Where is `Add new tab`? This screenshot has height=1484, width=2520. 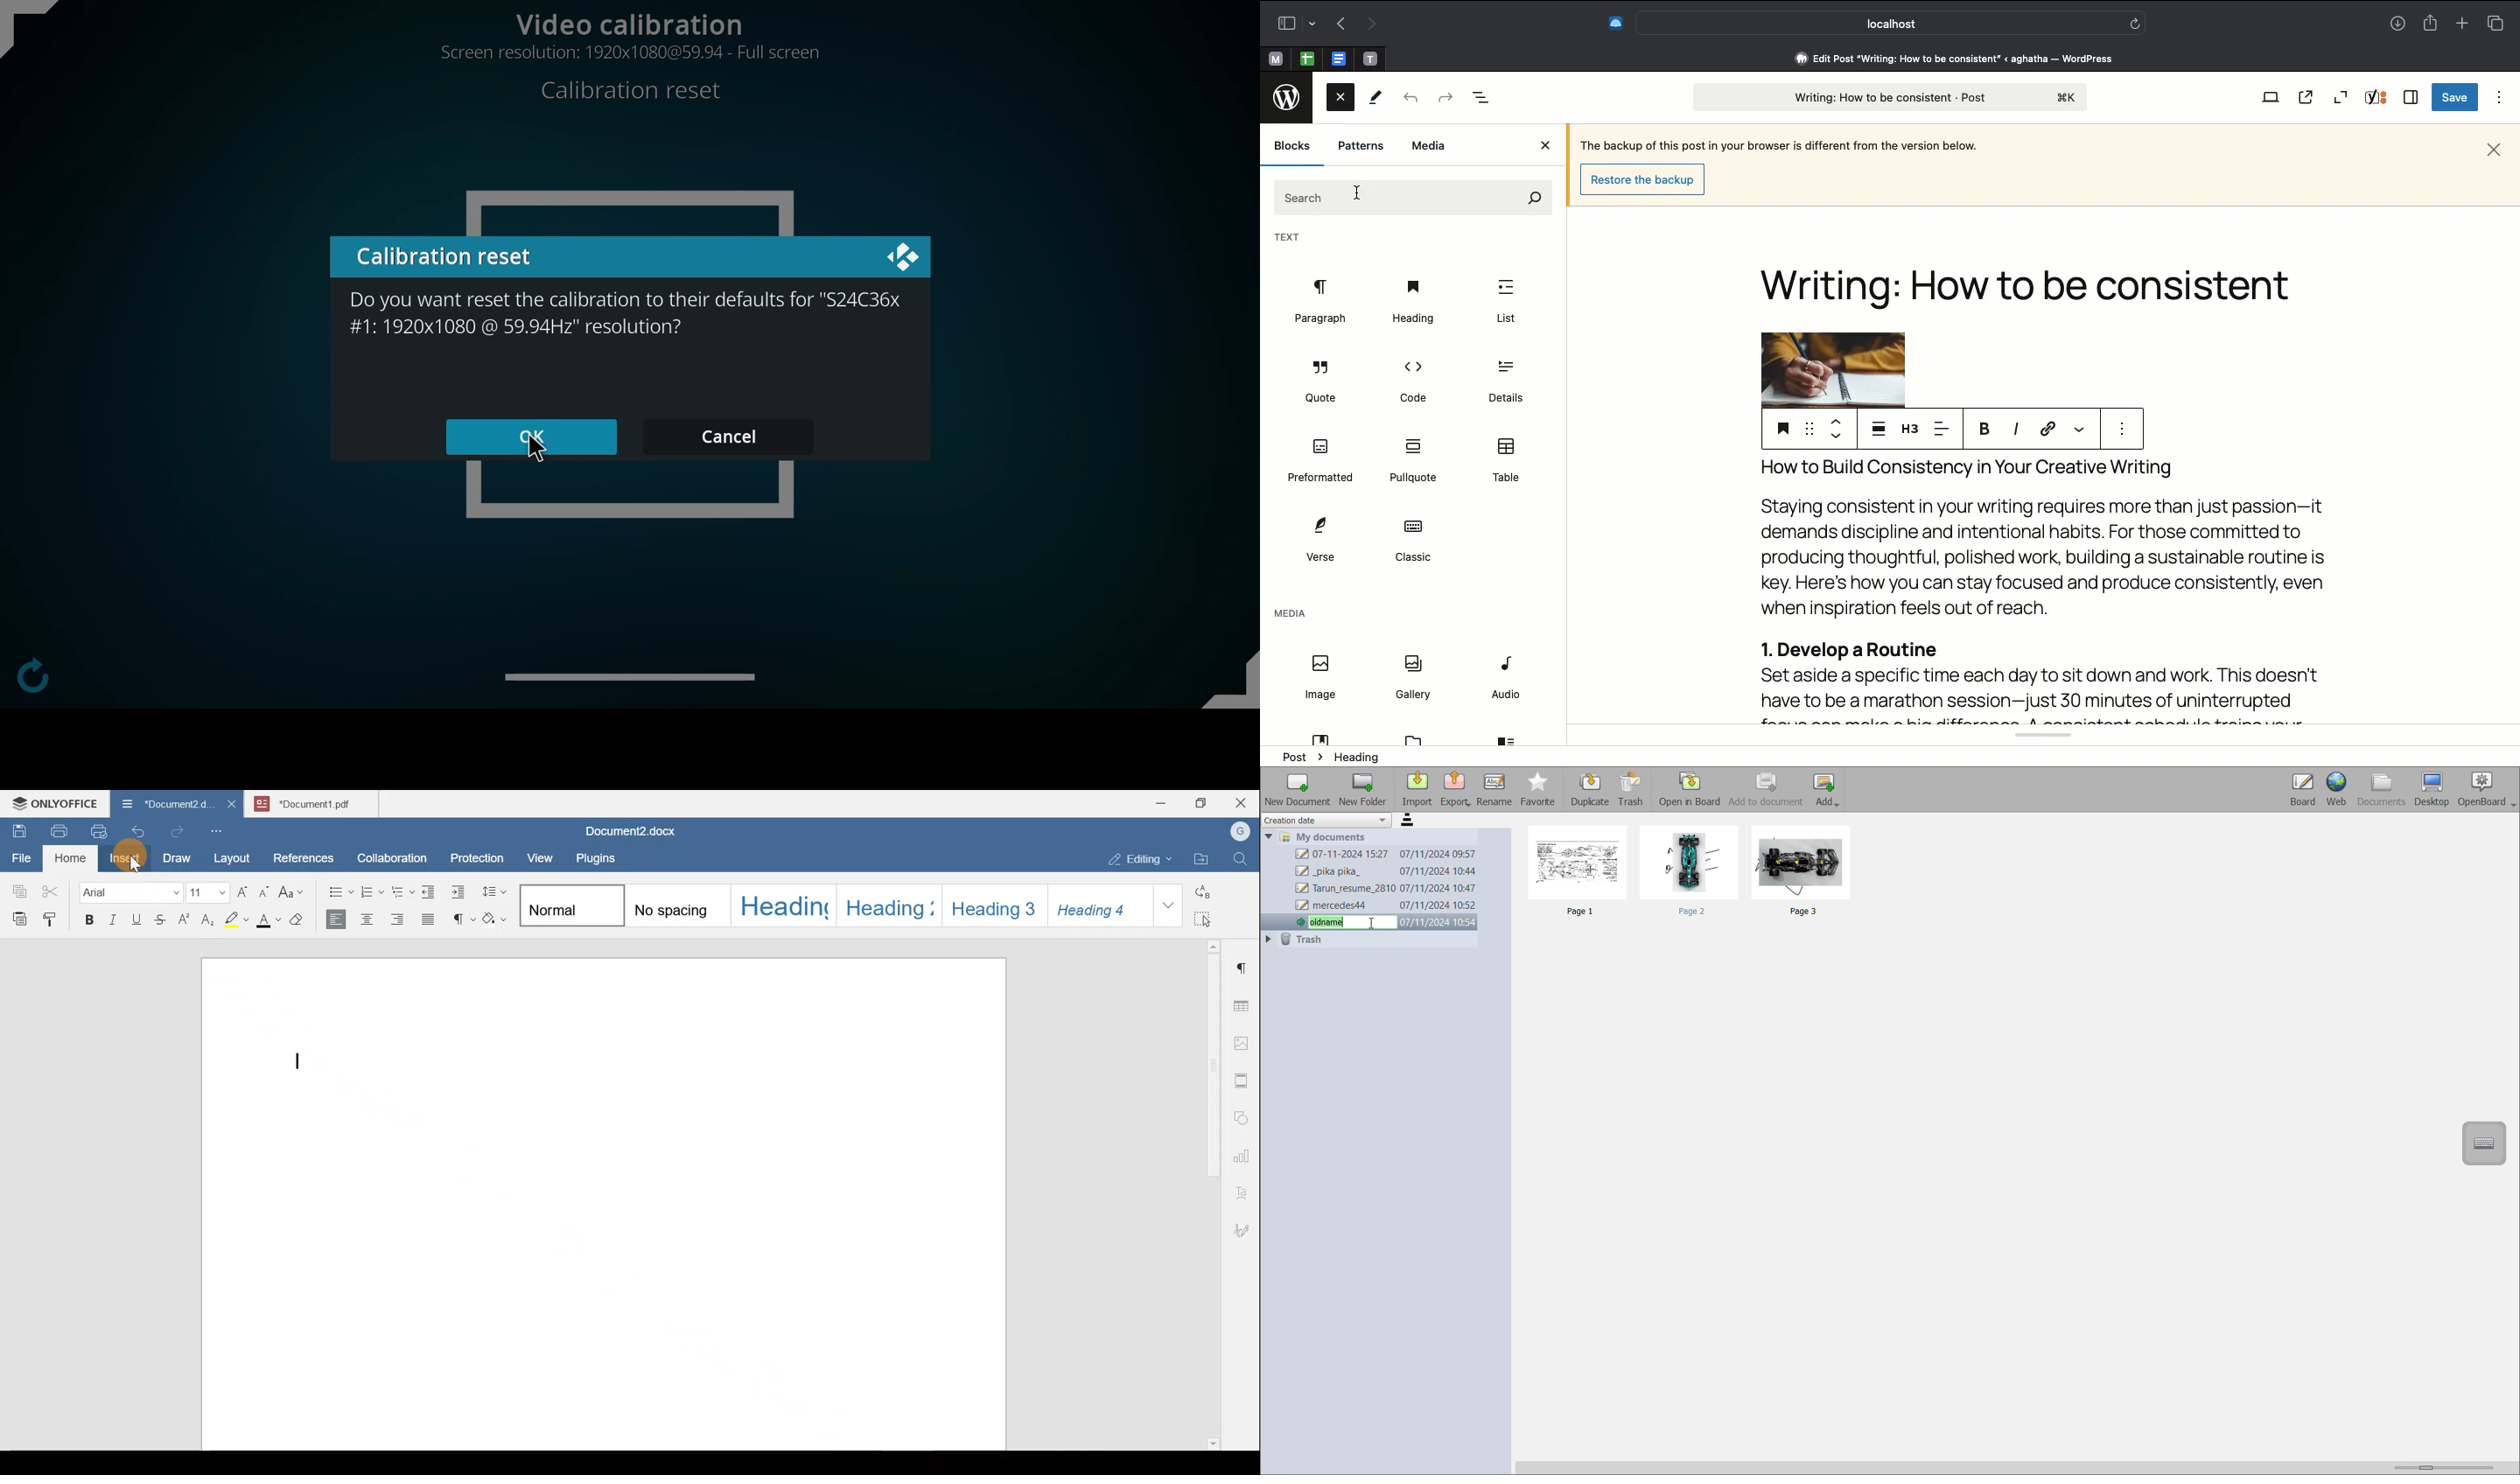 Add new tab is located at coordinates (2464, 23).